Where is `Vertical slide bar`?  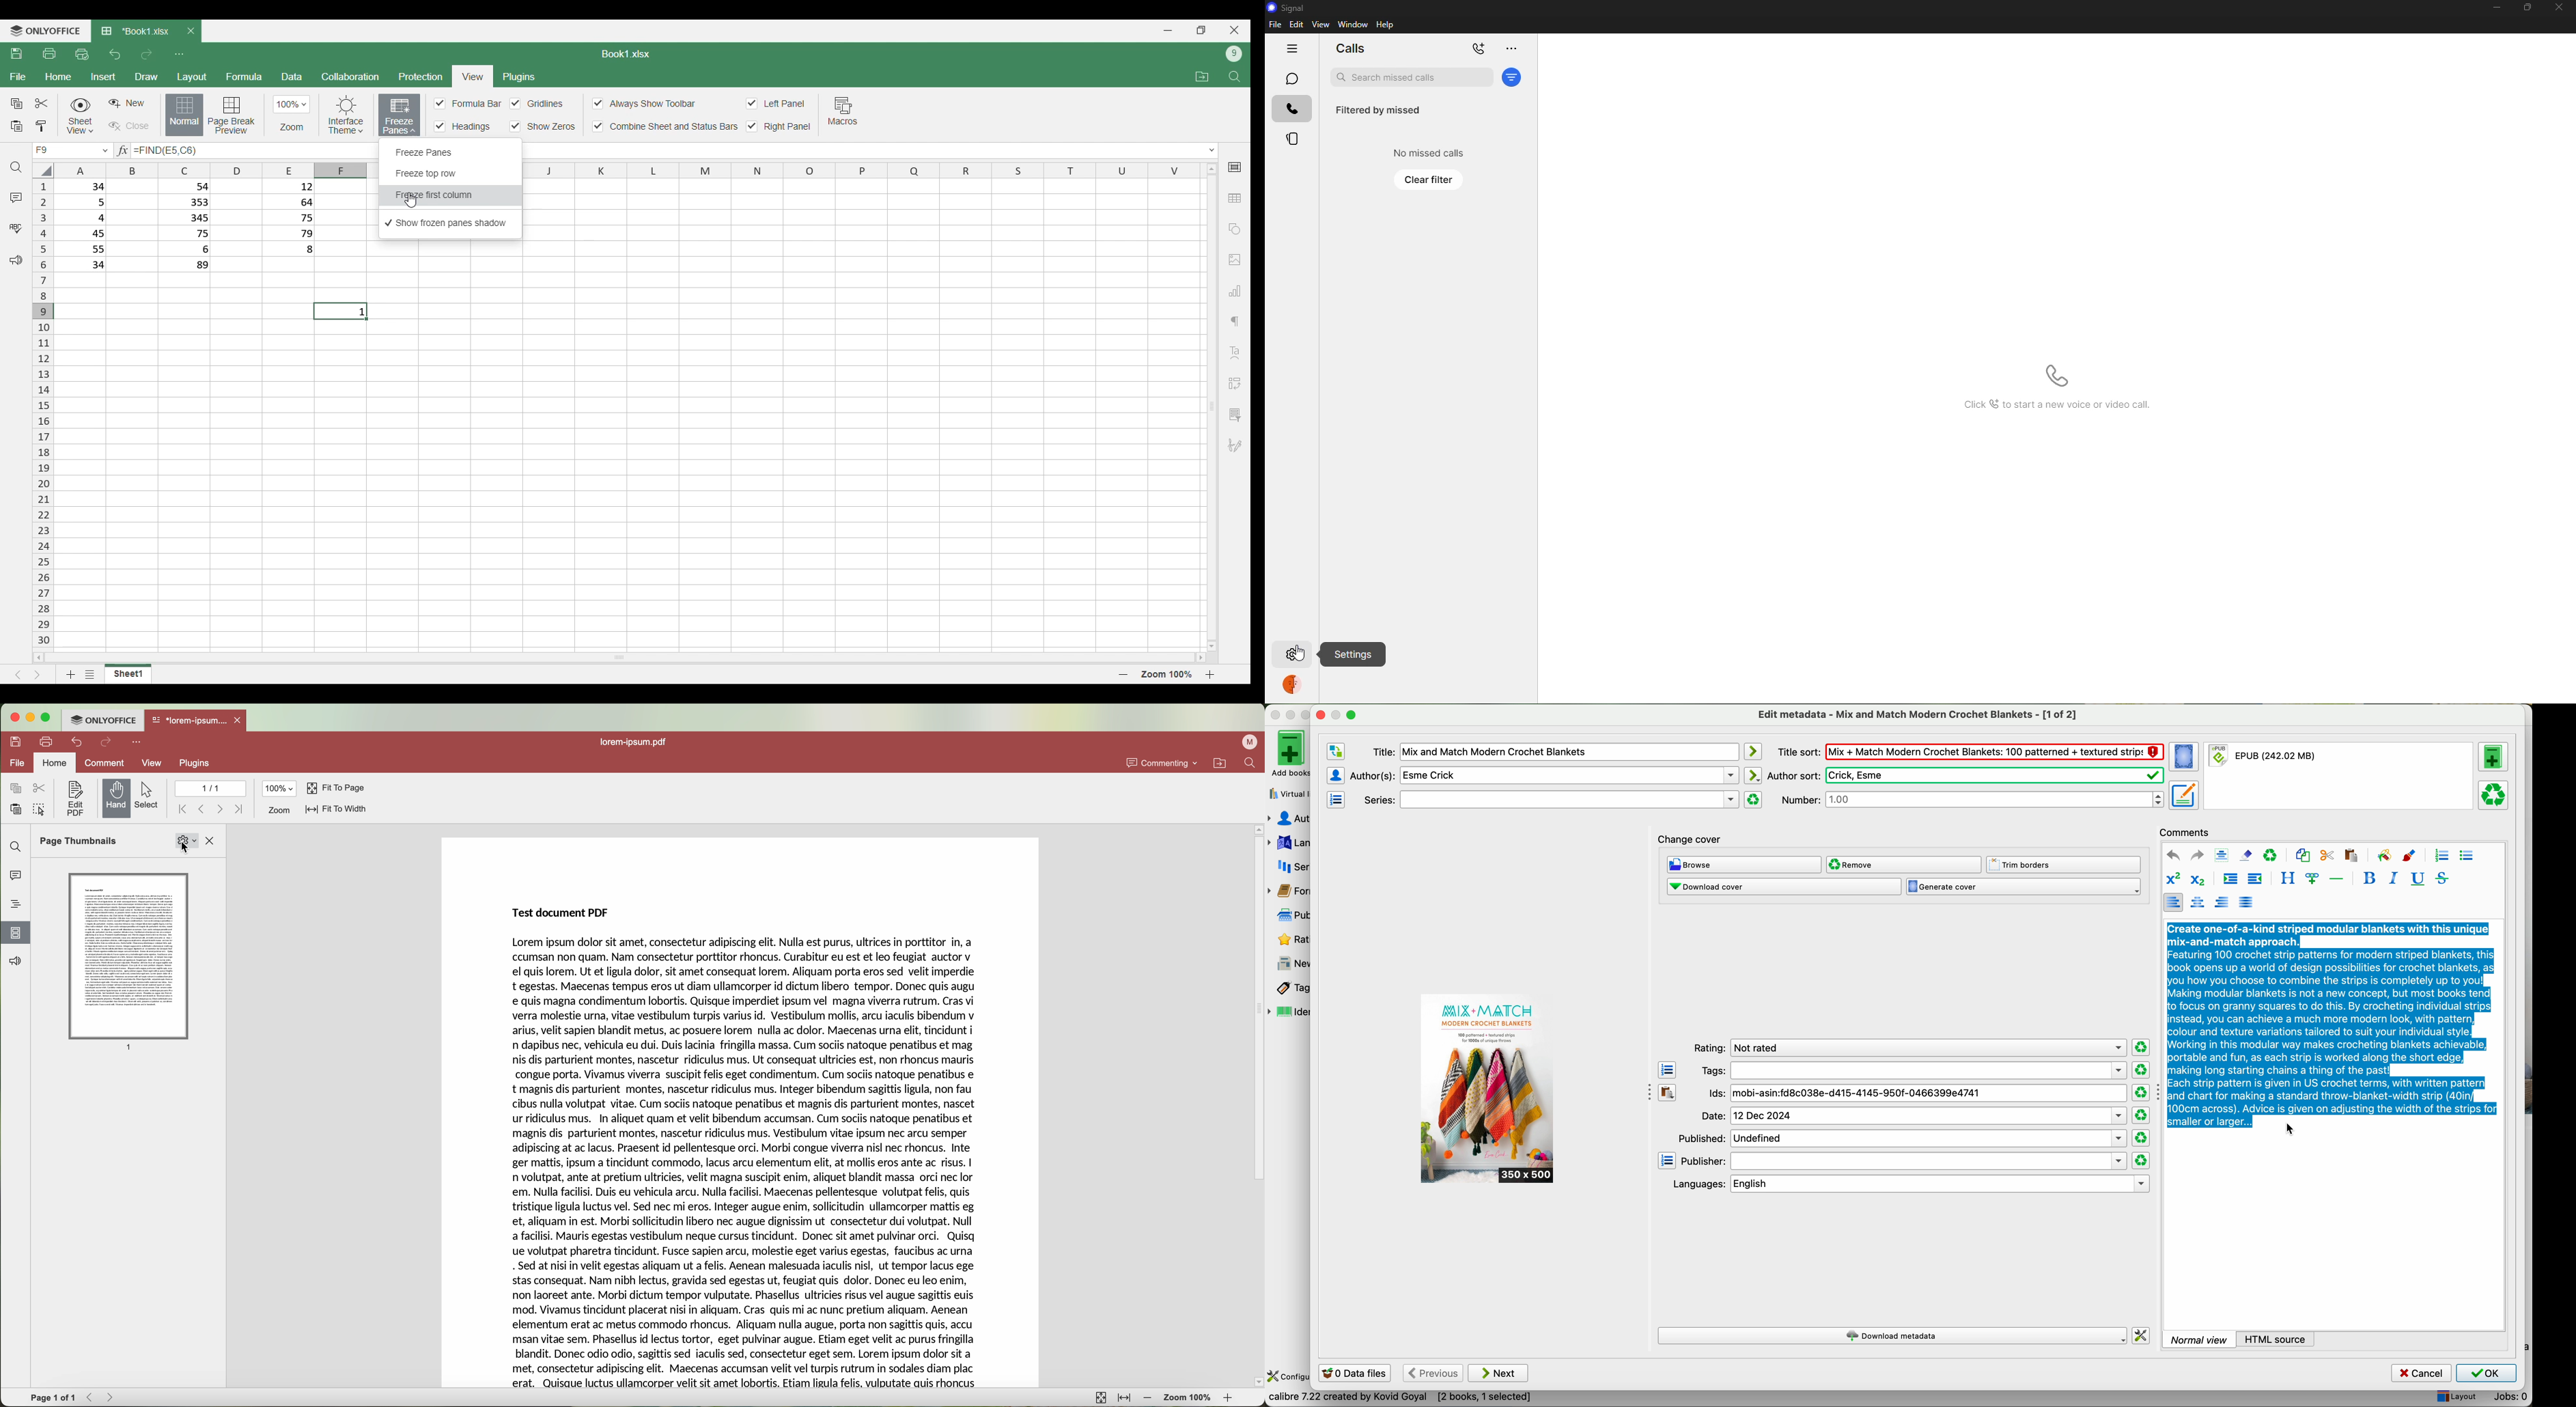
Vertical slide bar is located at coordinates (1211, 403).